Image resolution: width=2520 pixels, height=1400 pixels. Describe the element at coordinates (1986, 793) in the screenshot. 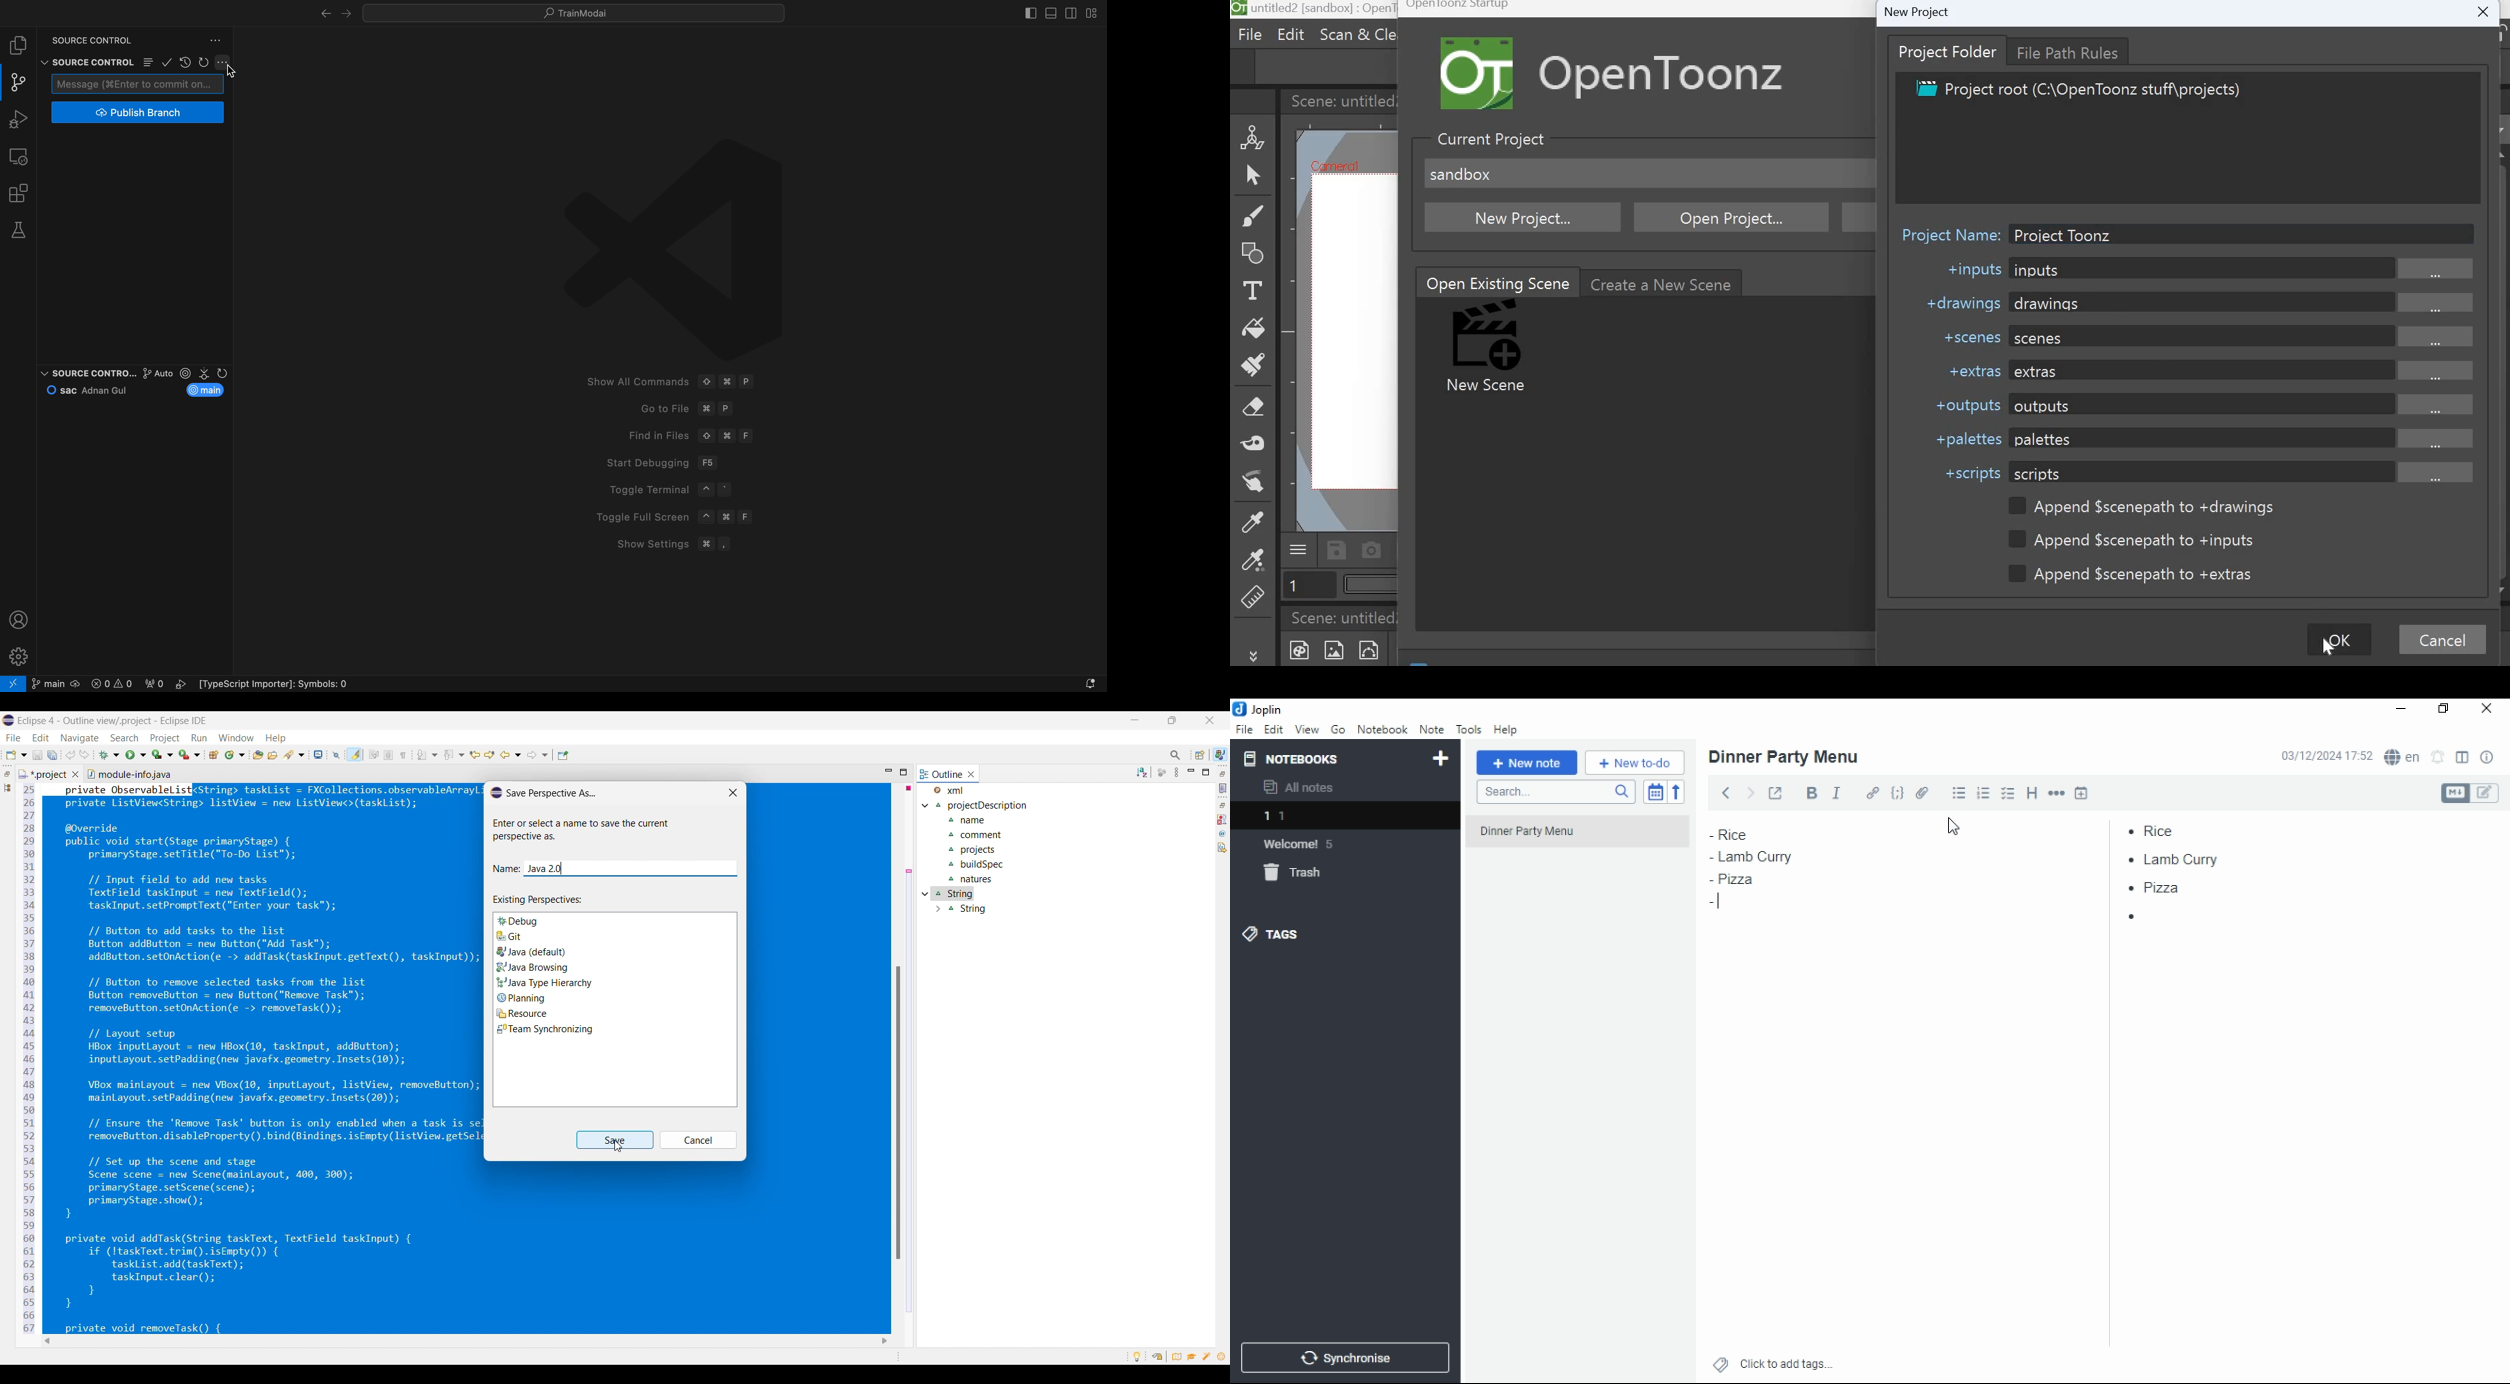

I see `numbered list` at that location.